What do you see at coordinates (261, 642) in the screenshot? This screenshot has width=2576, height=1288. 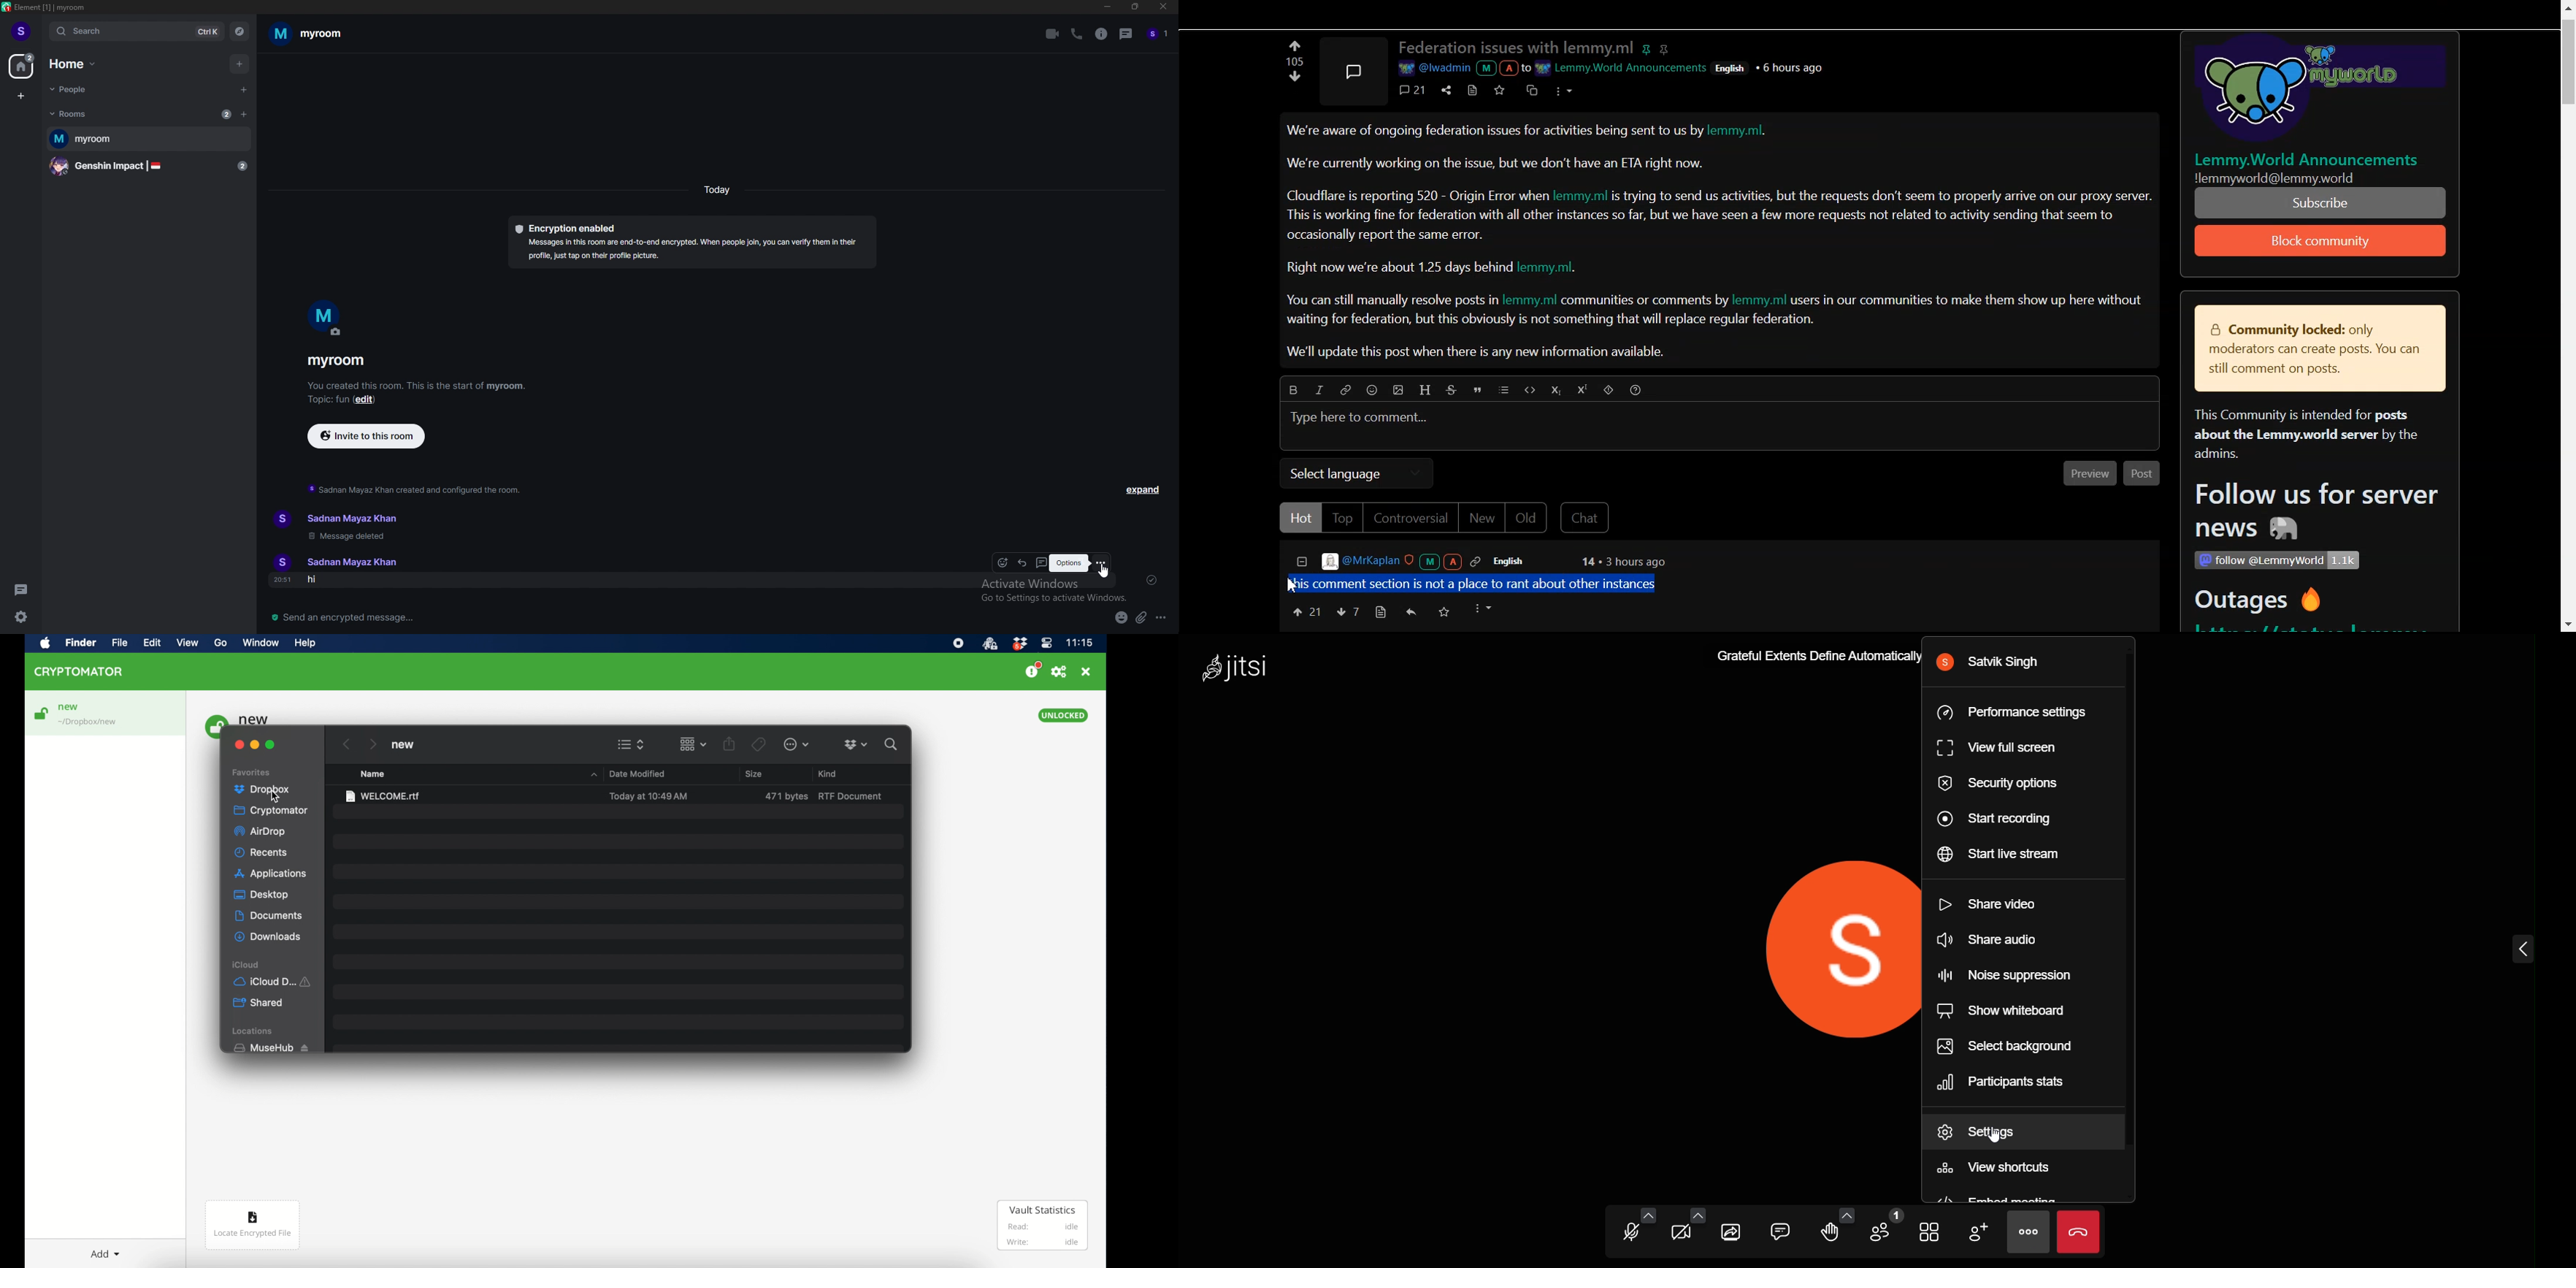 I see `window` at bounding box center [261, 642].